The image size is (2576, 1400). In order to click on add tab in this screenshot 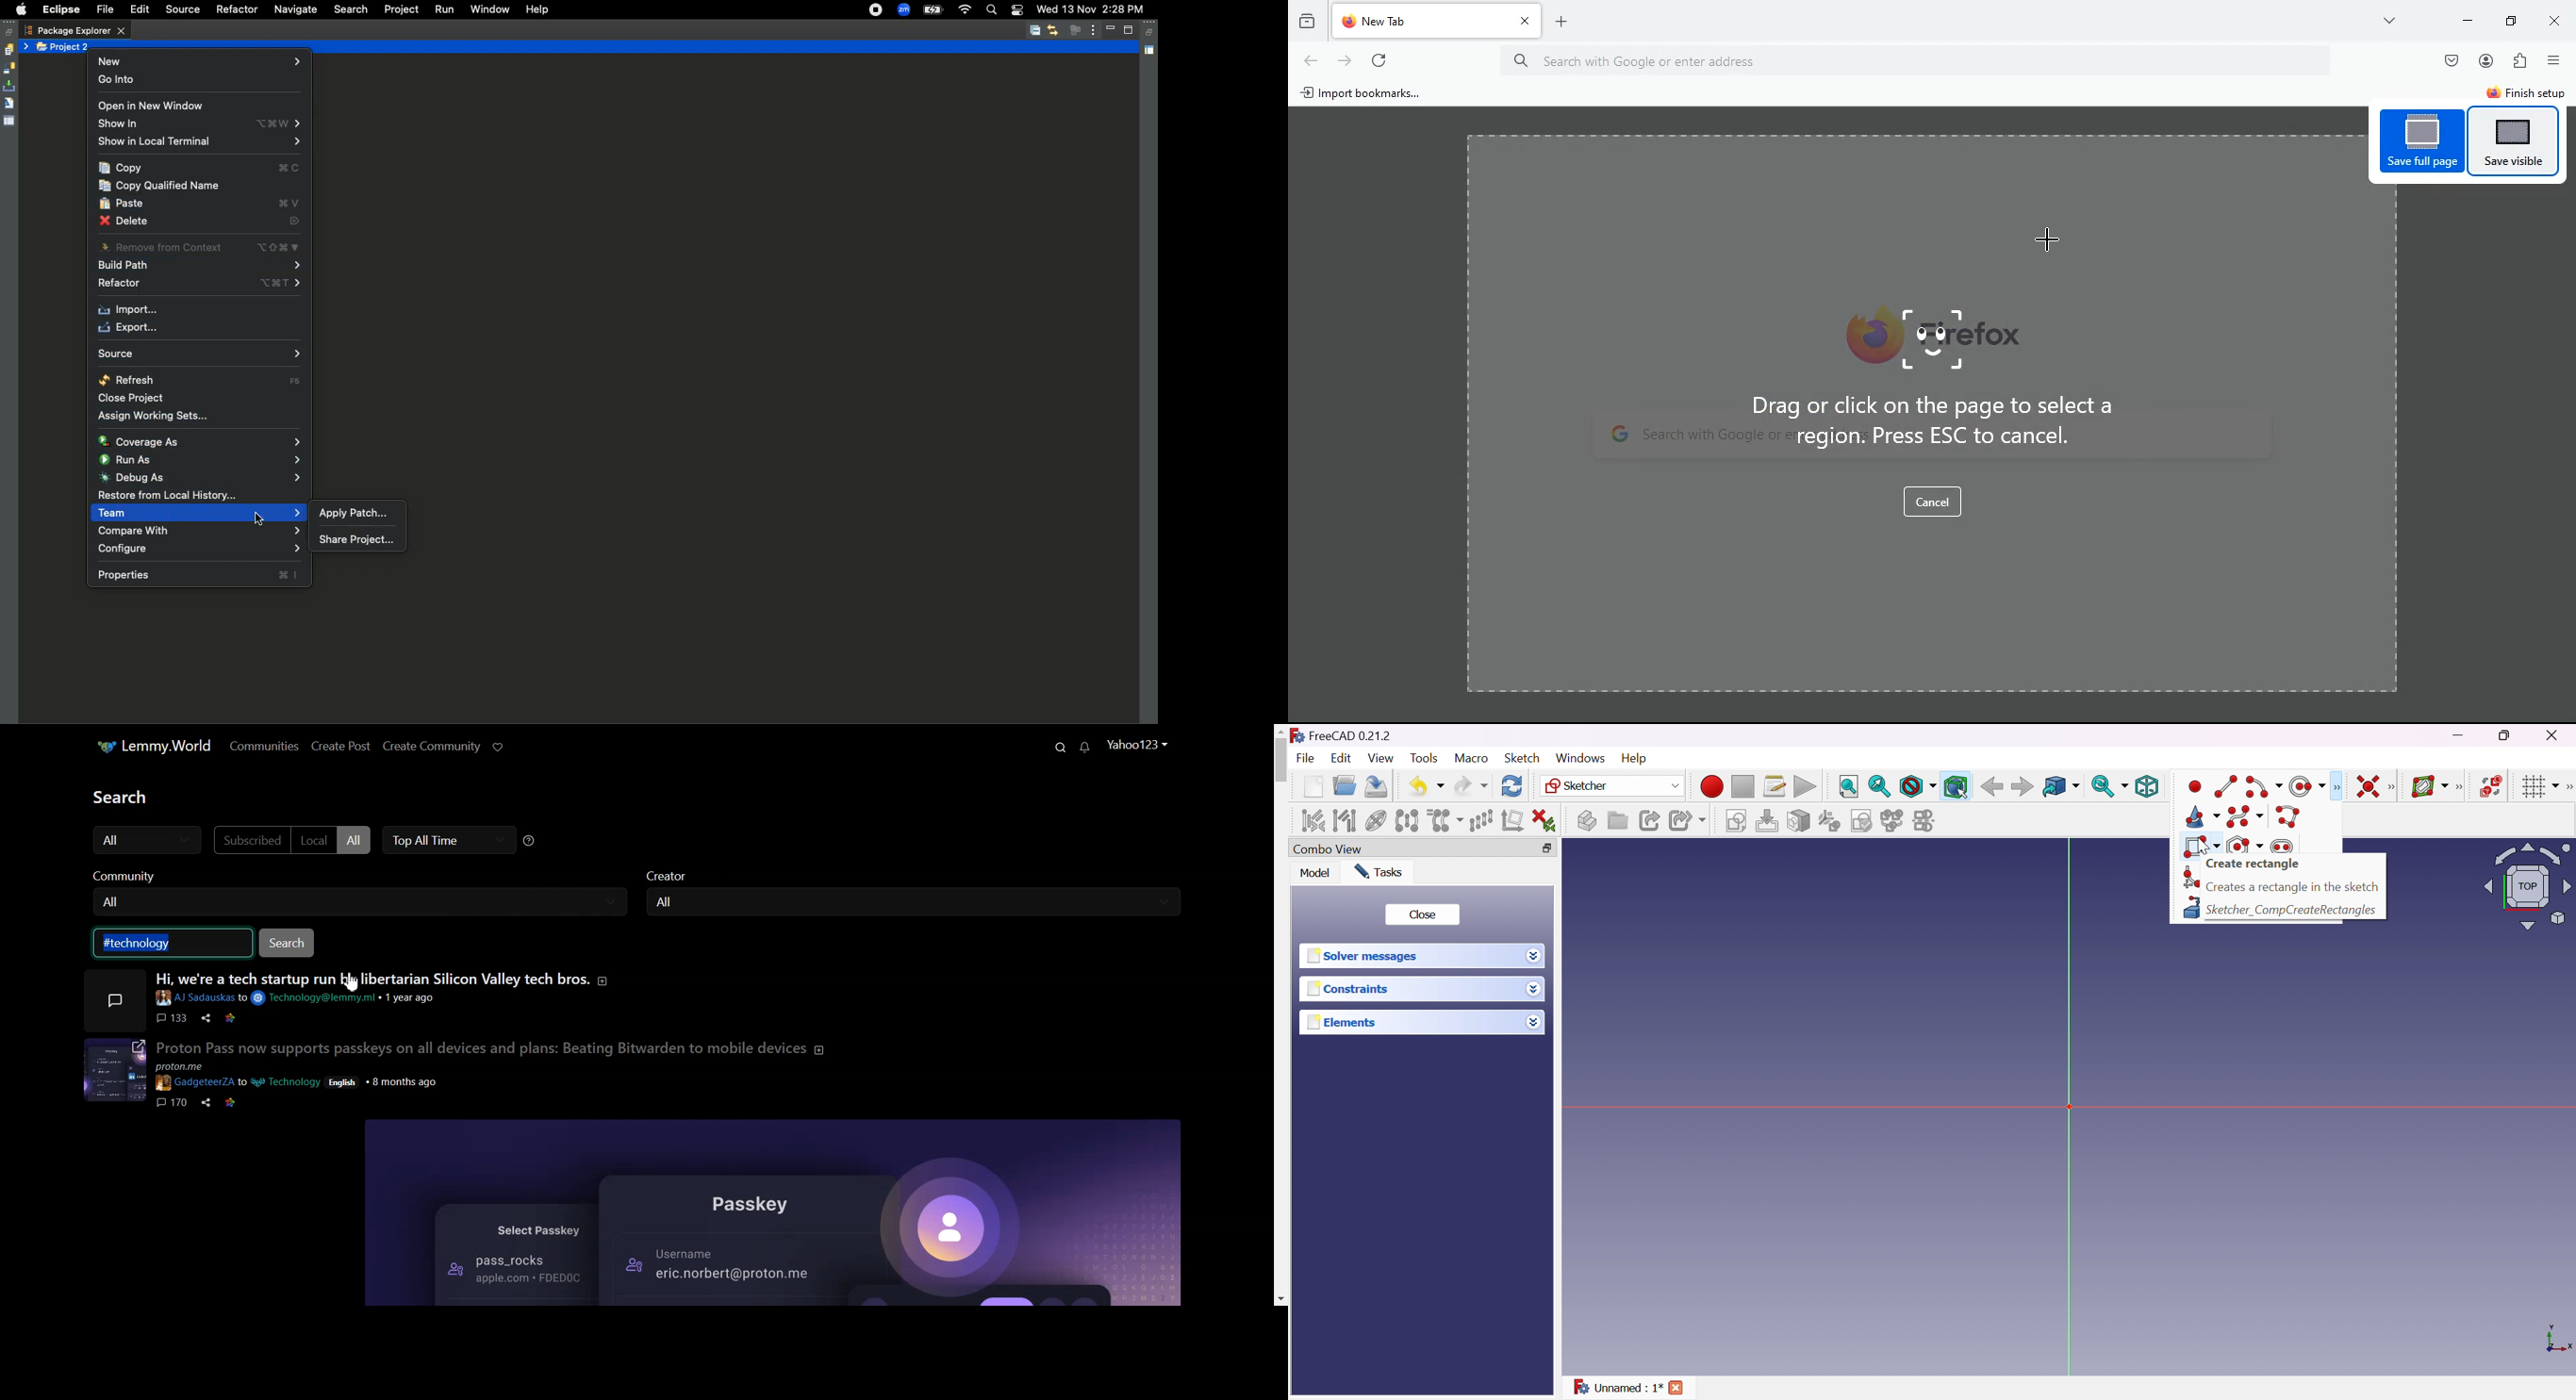, I will do `click(1560, 24)`.